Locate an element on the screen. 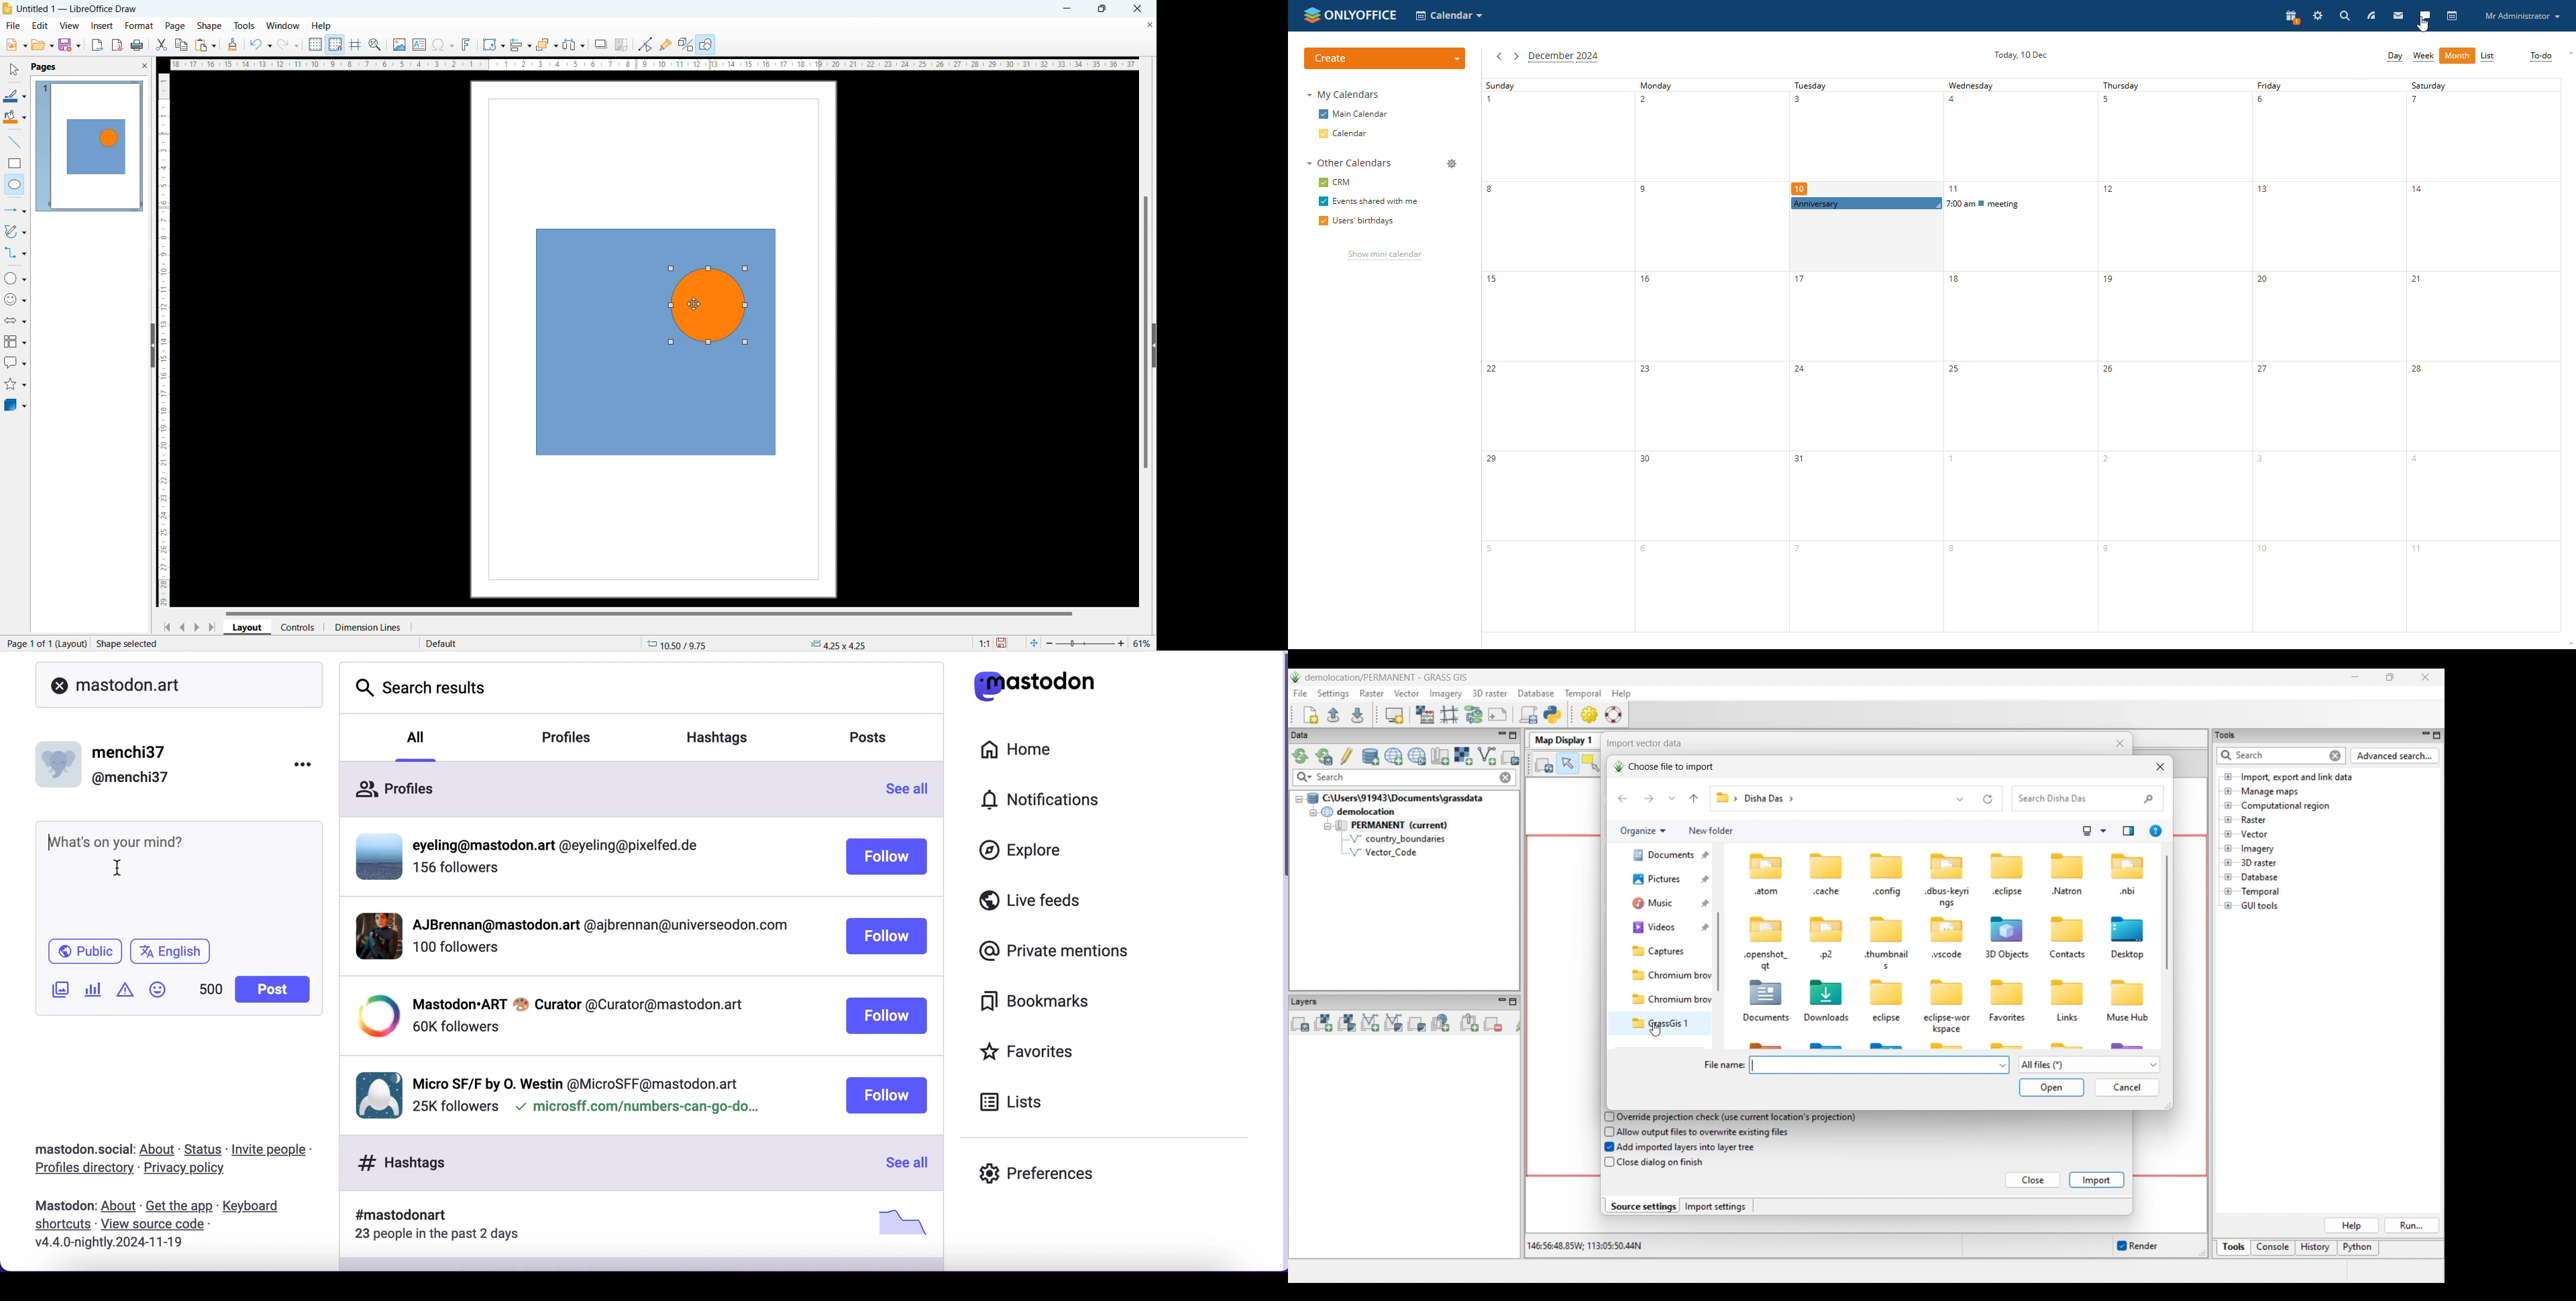 This screenshot has width=2576, height=1316. align object is located at coordinates (520, 45).